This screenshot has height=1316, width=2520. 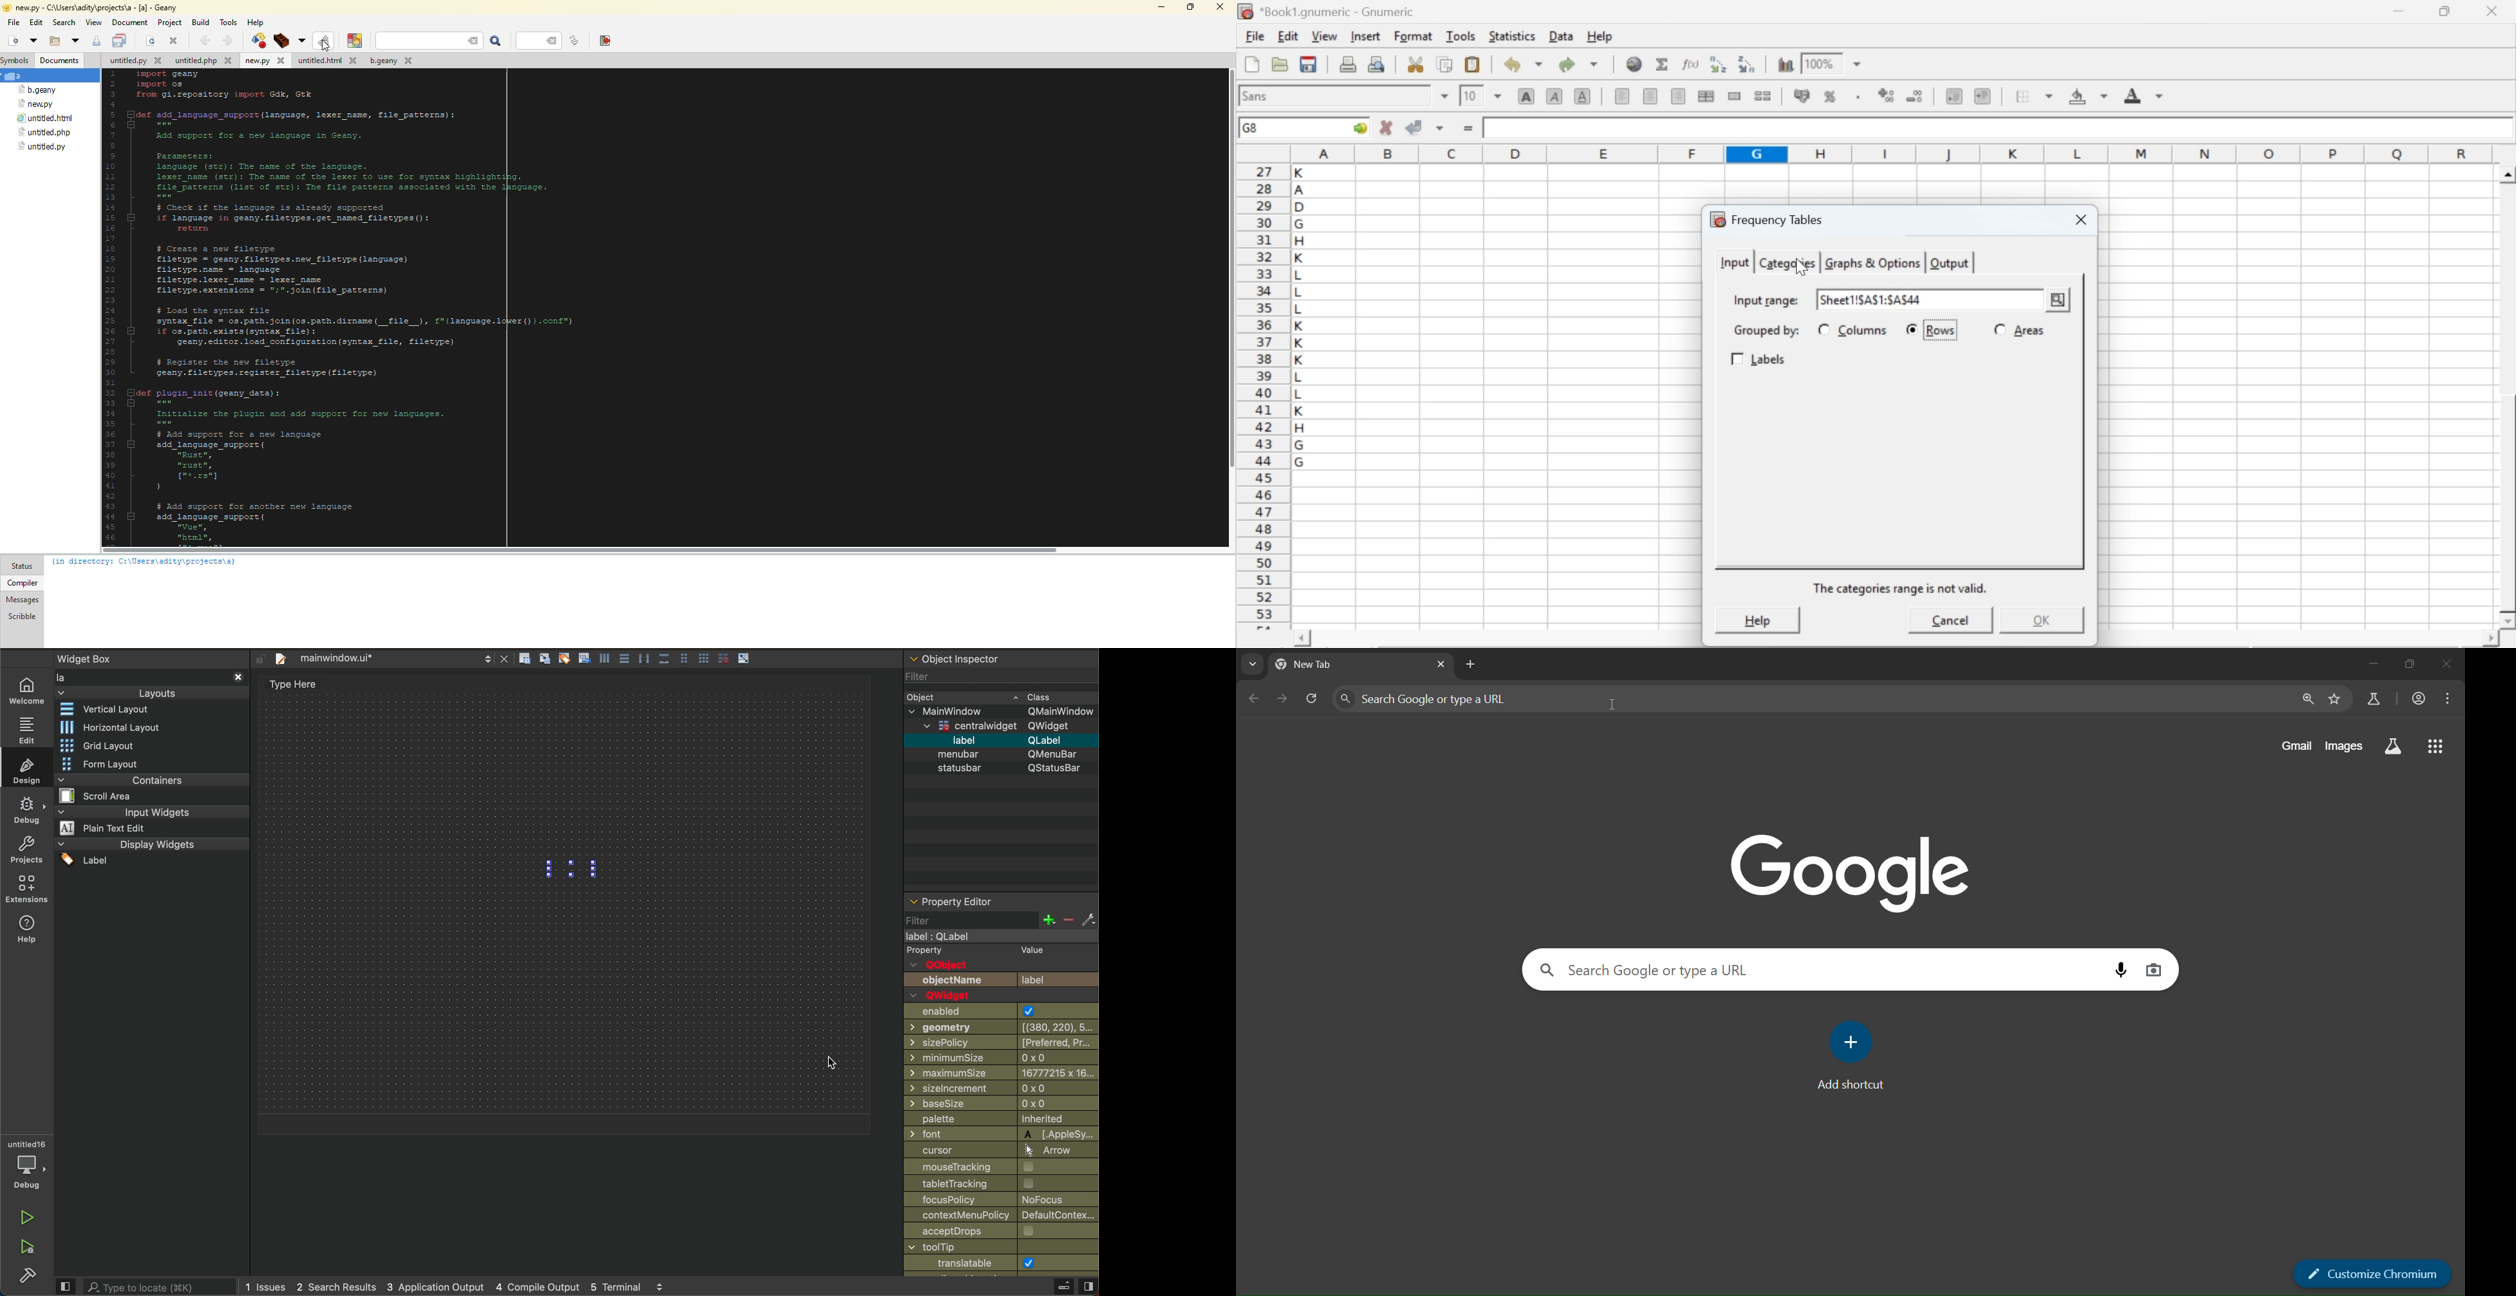 I want to click on cursor, so click(x=990, y=1151).